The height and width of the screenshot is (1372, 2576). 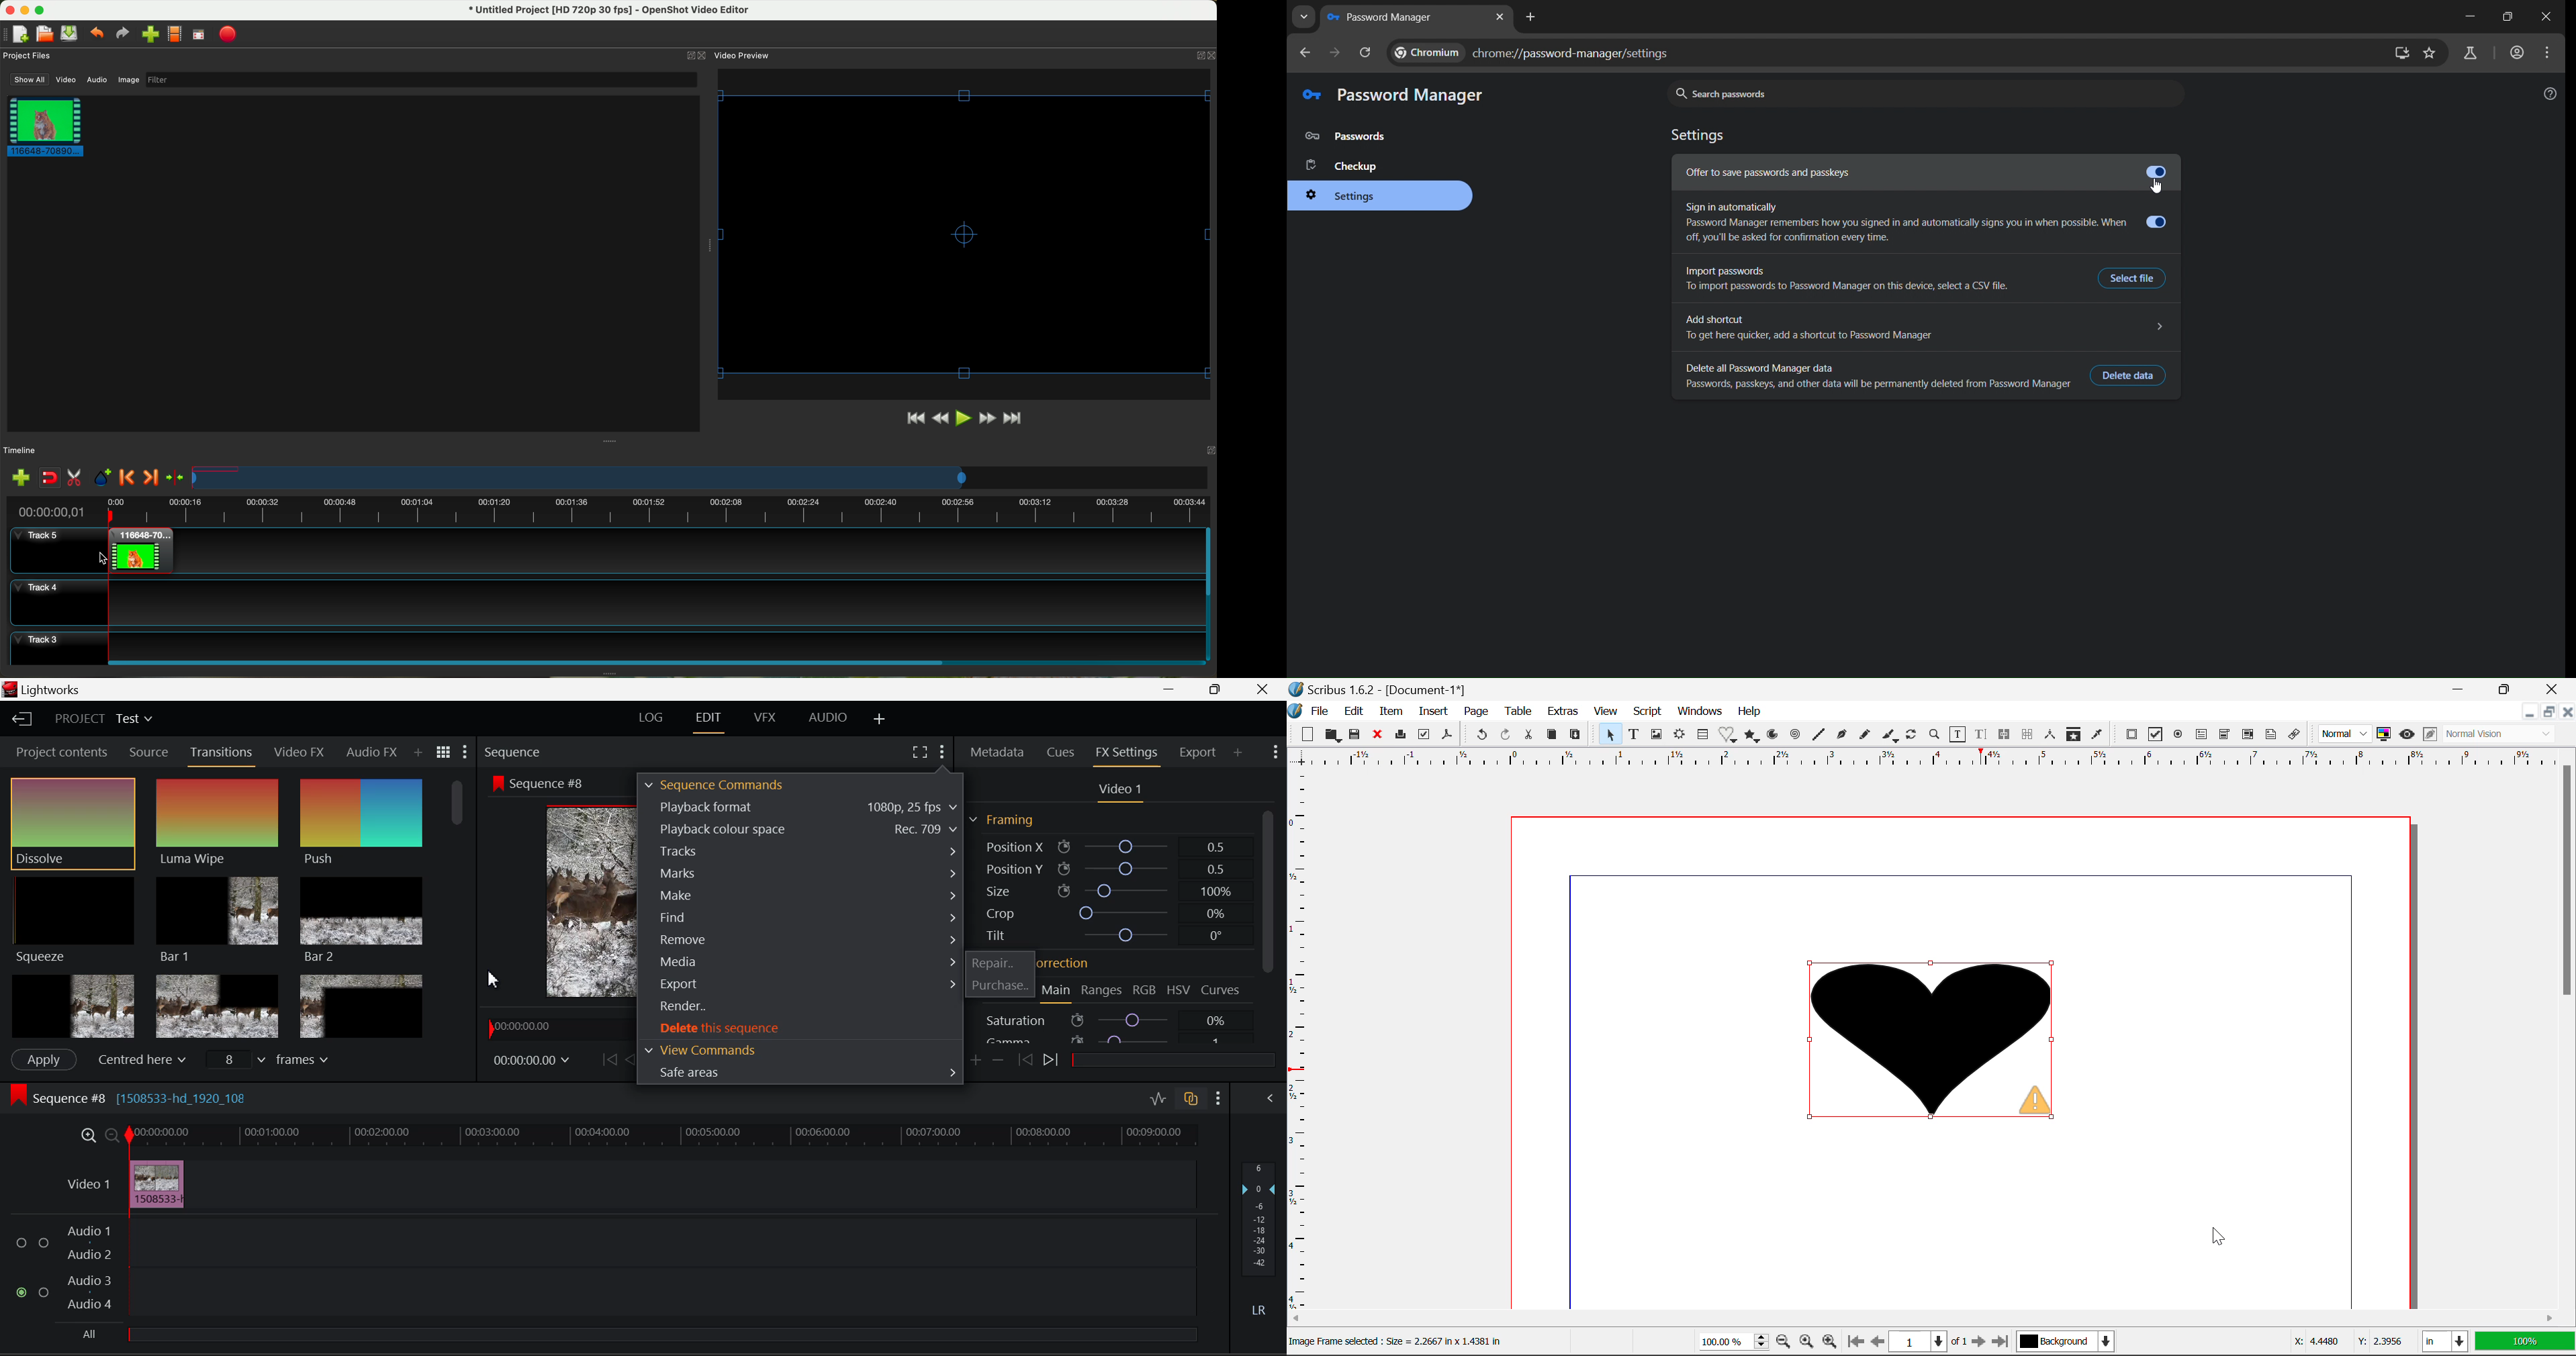 What do you see at coordinates (1656, 734) in the screenshot?
I see `Image Frames` at bounding box center [1656, 734].